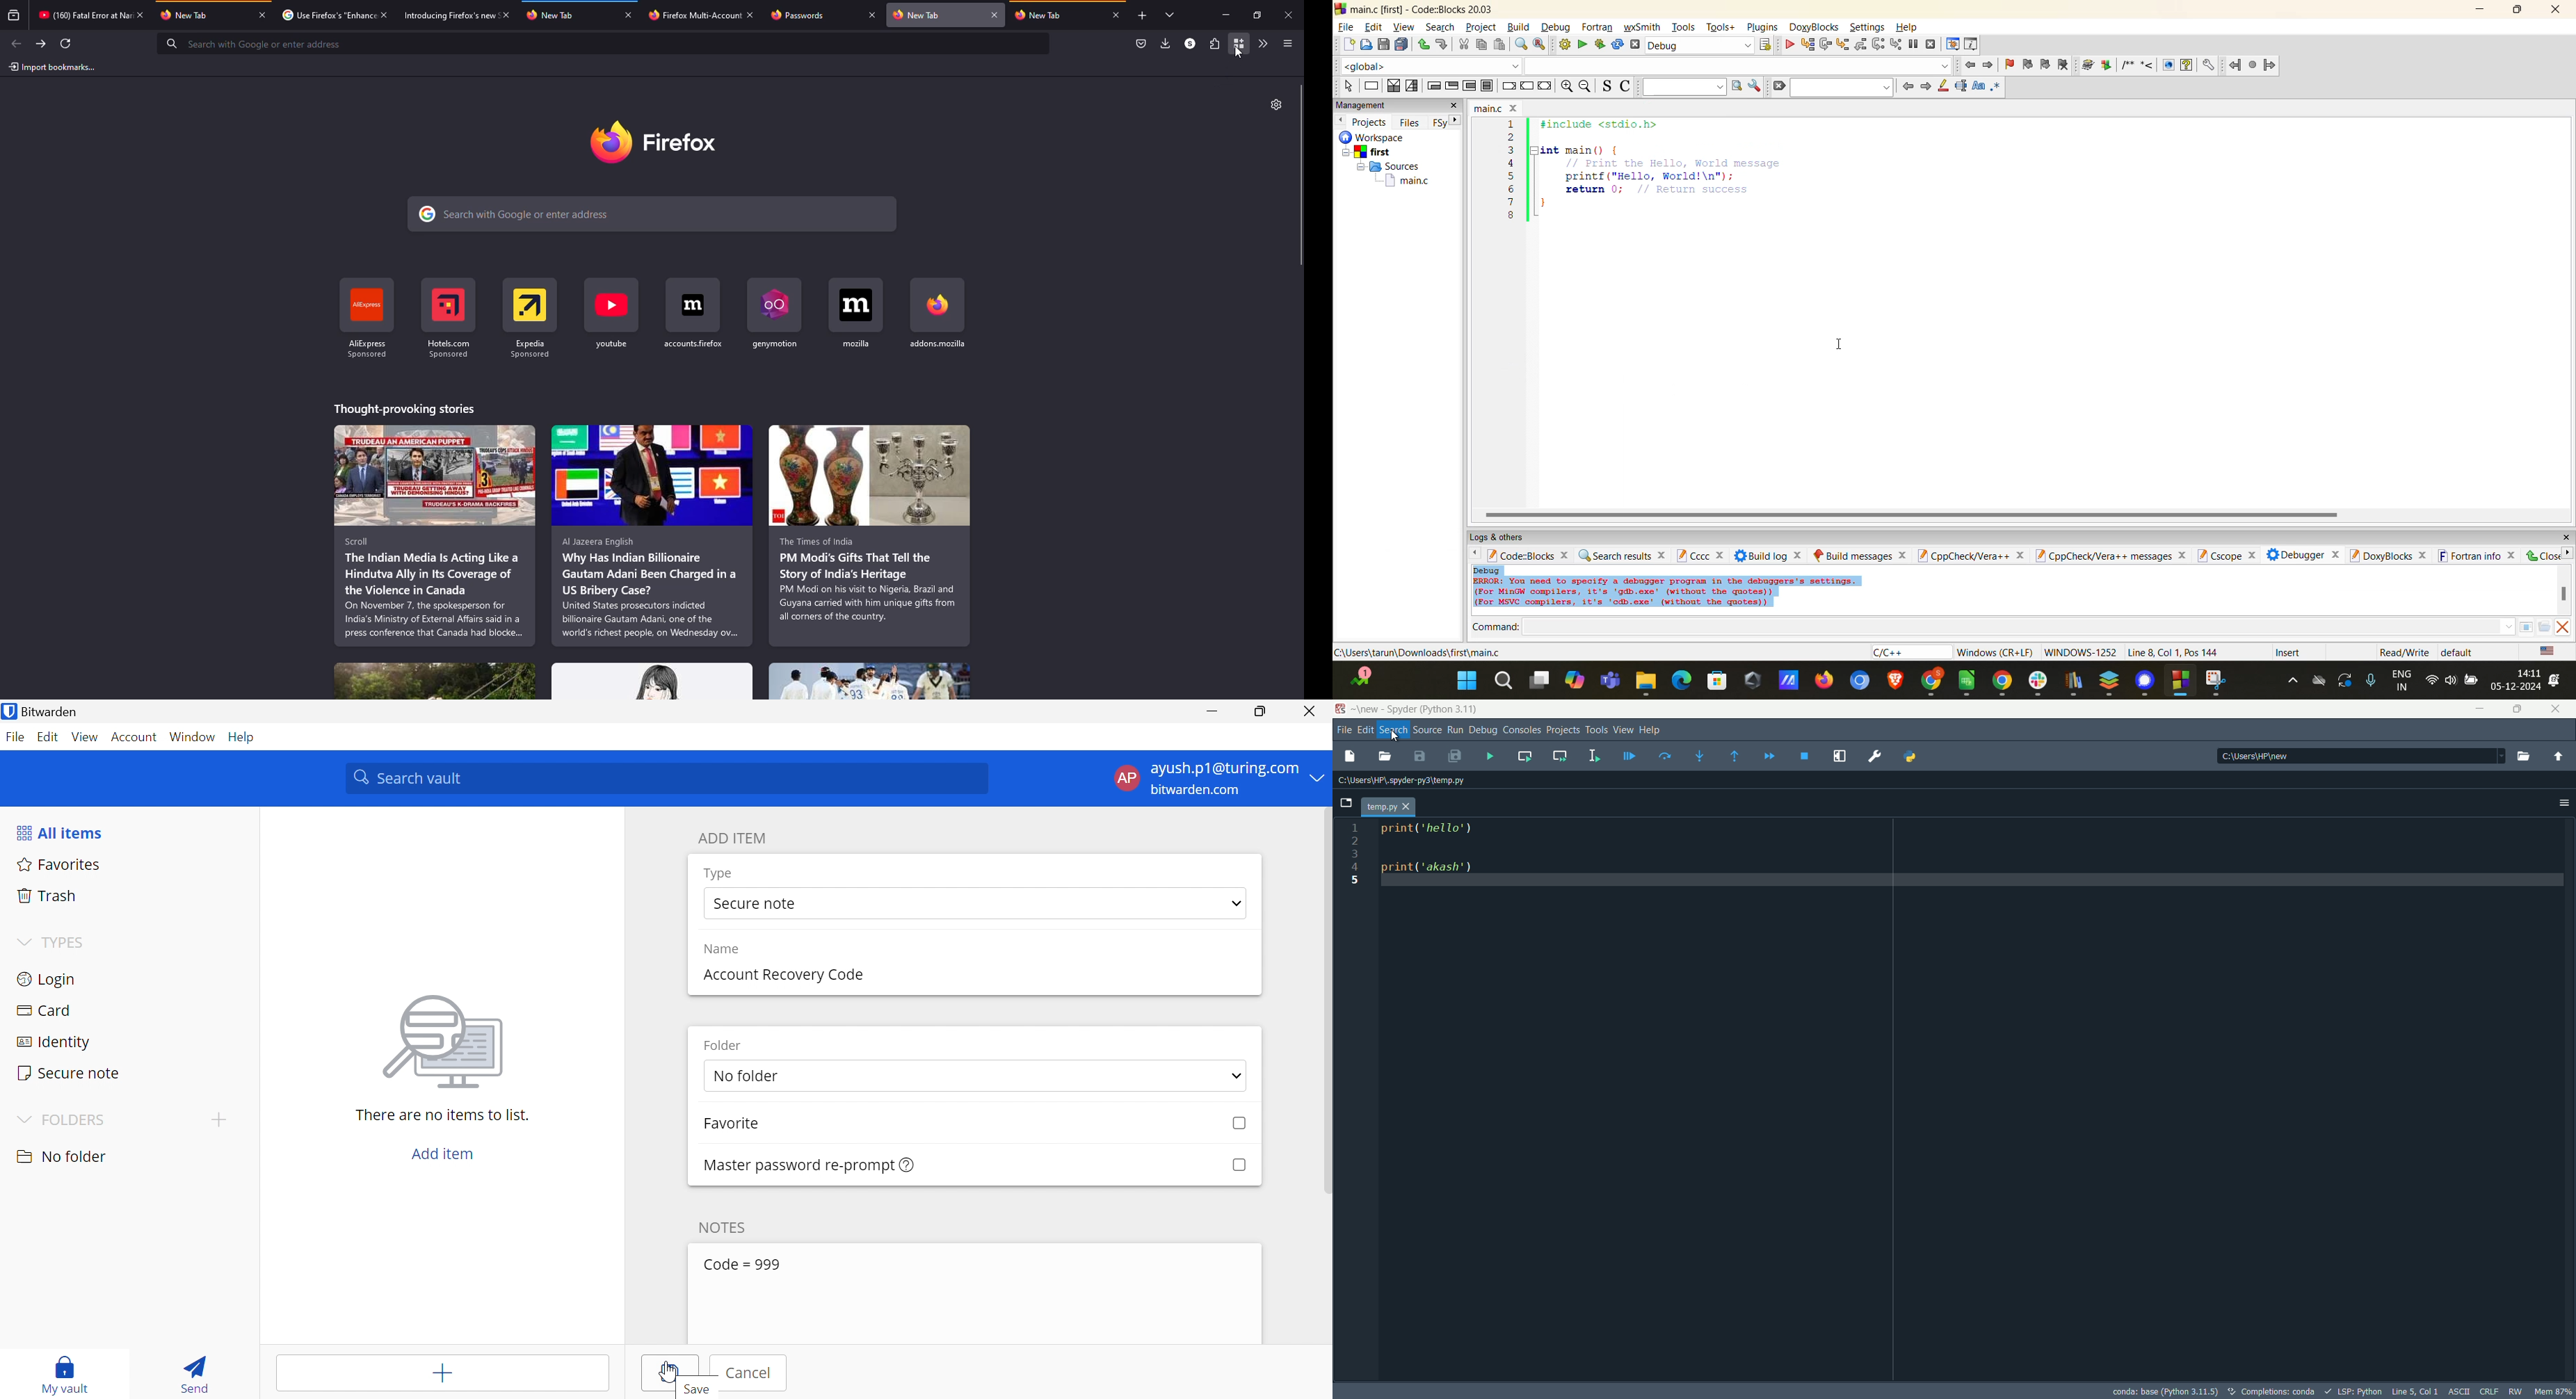  What do you see at coordinates (1342, 709) in the screenshot?
I see `app icon` at bounding box center [1342, 709].